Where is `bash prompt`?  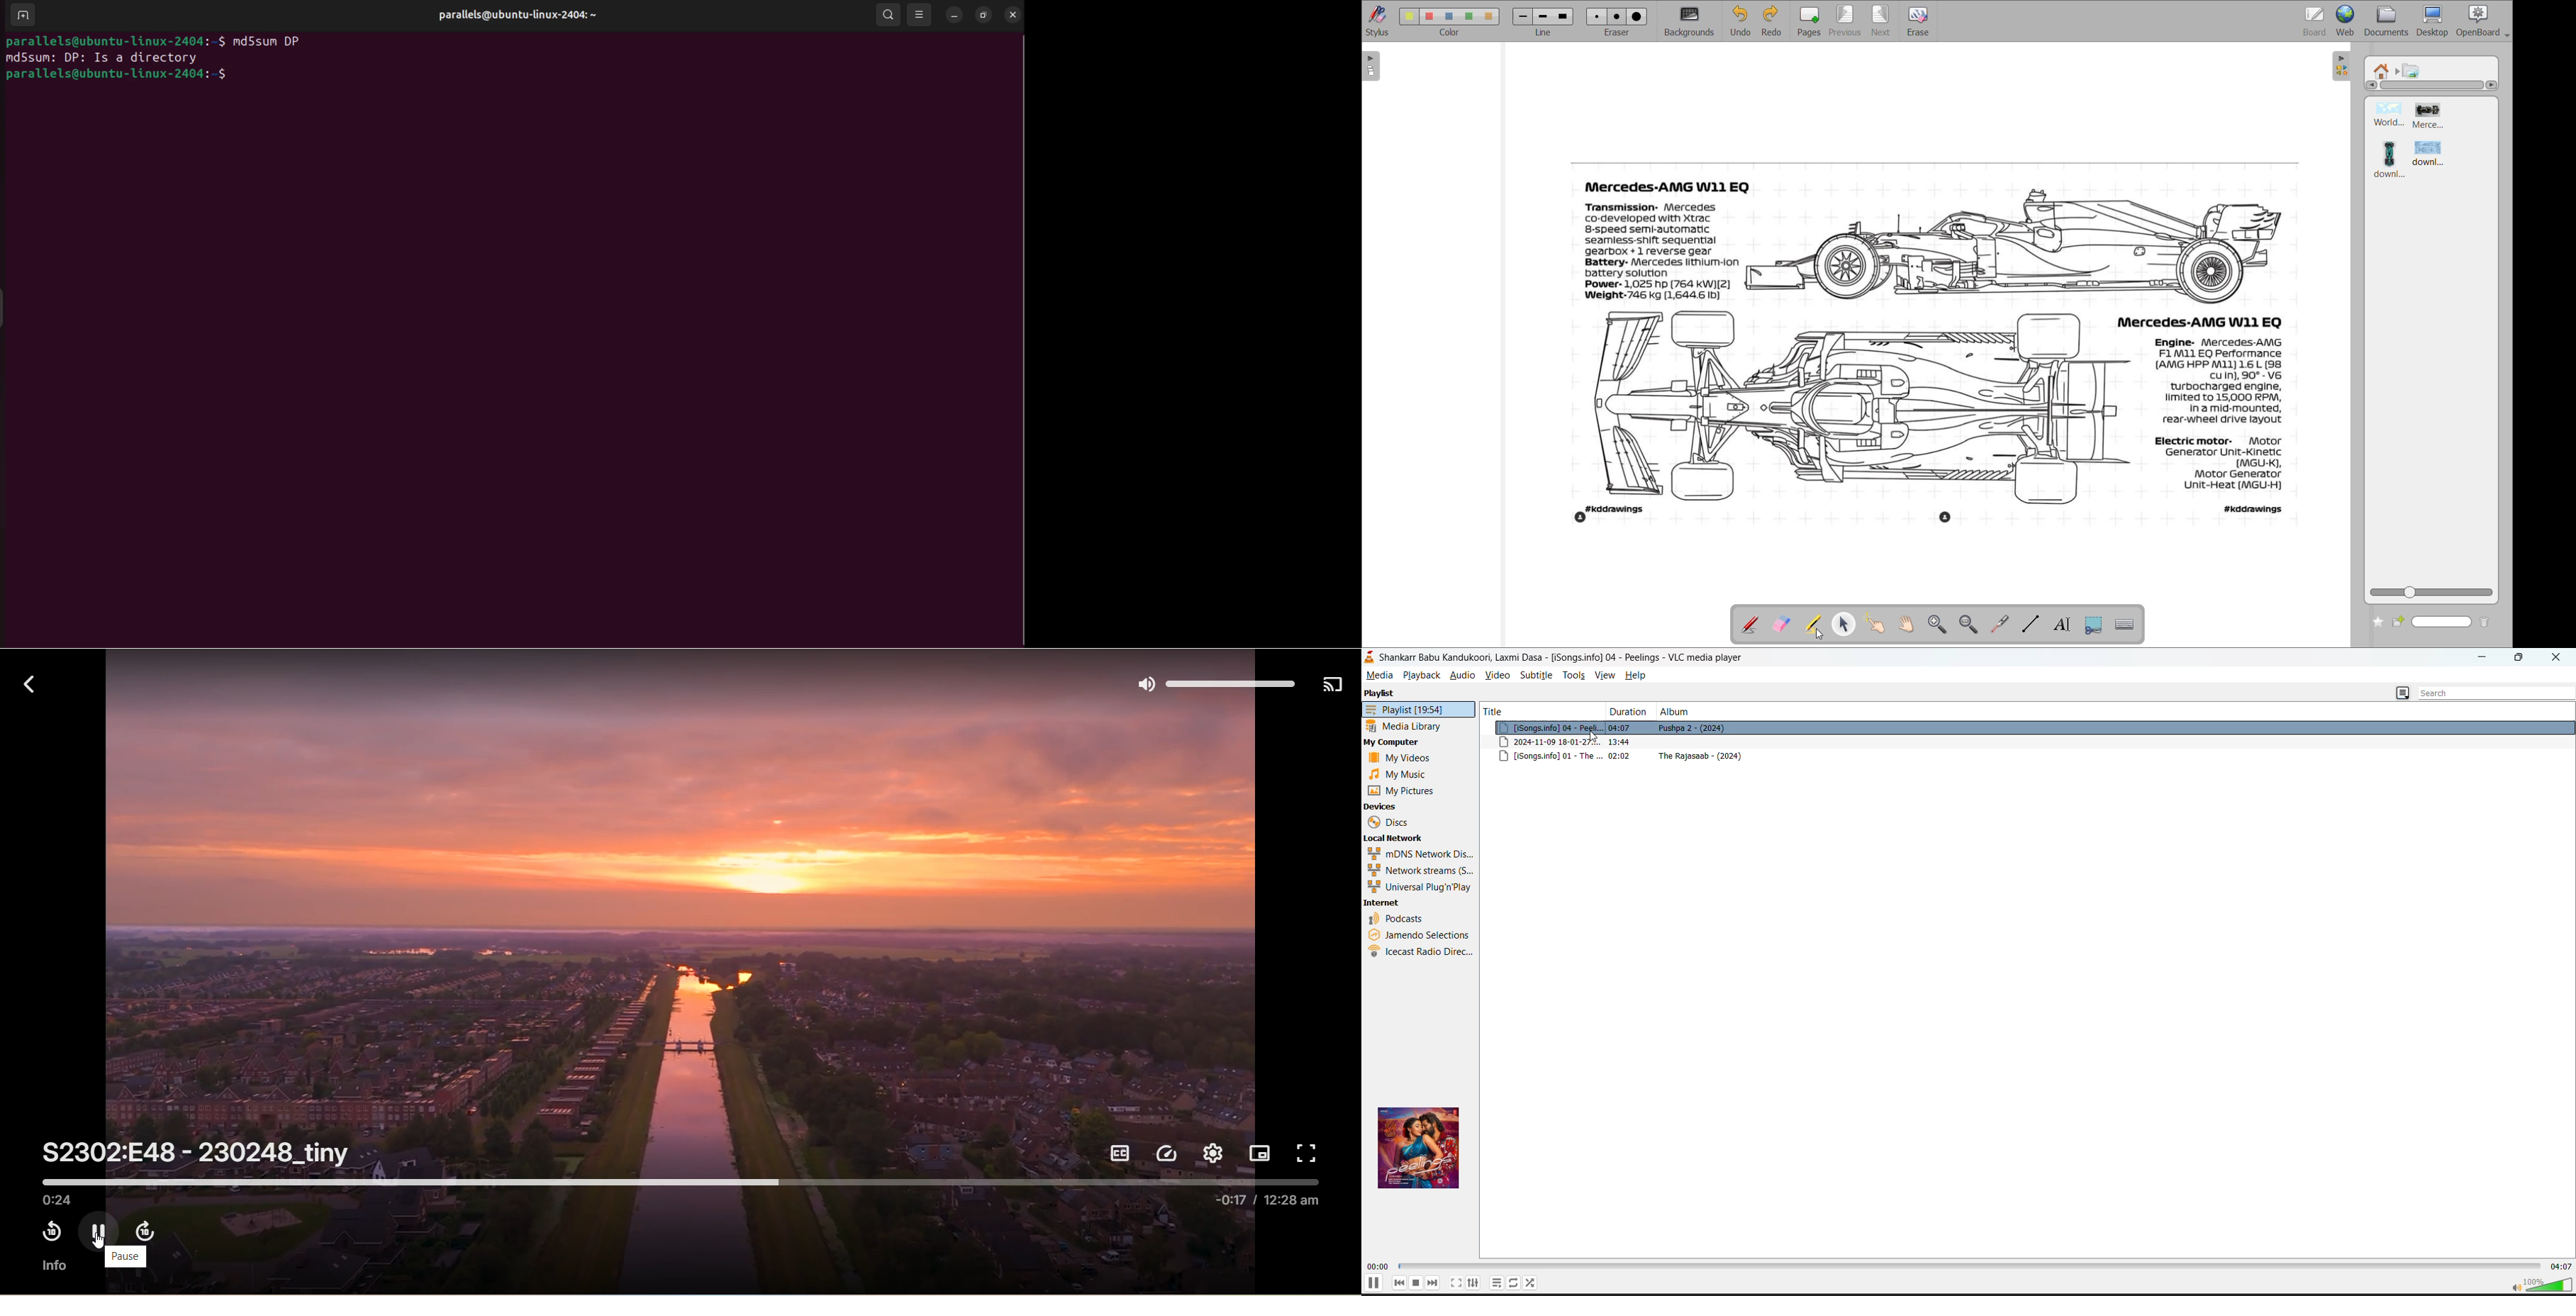
bash prompt is located at coordinates (114, 40).